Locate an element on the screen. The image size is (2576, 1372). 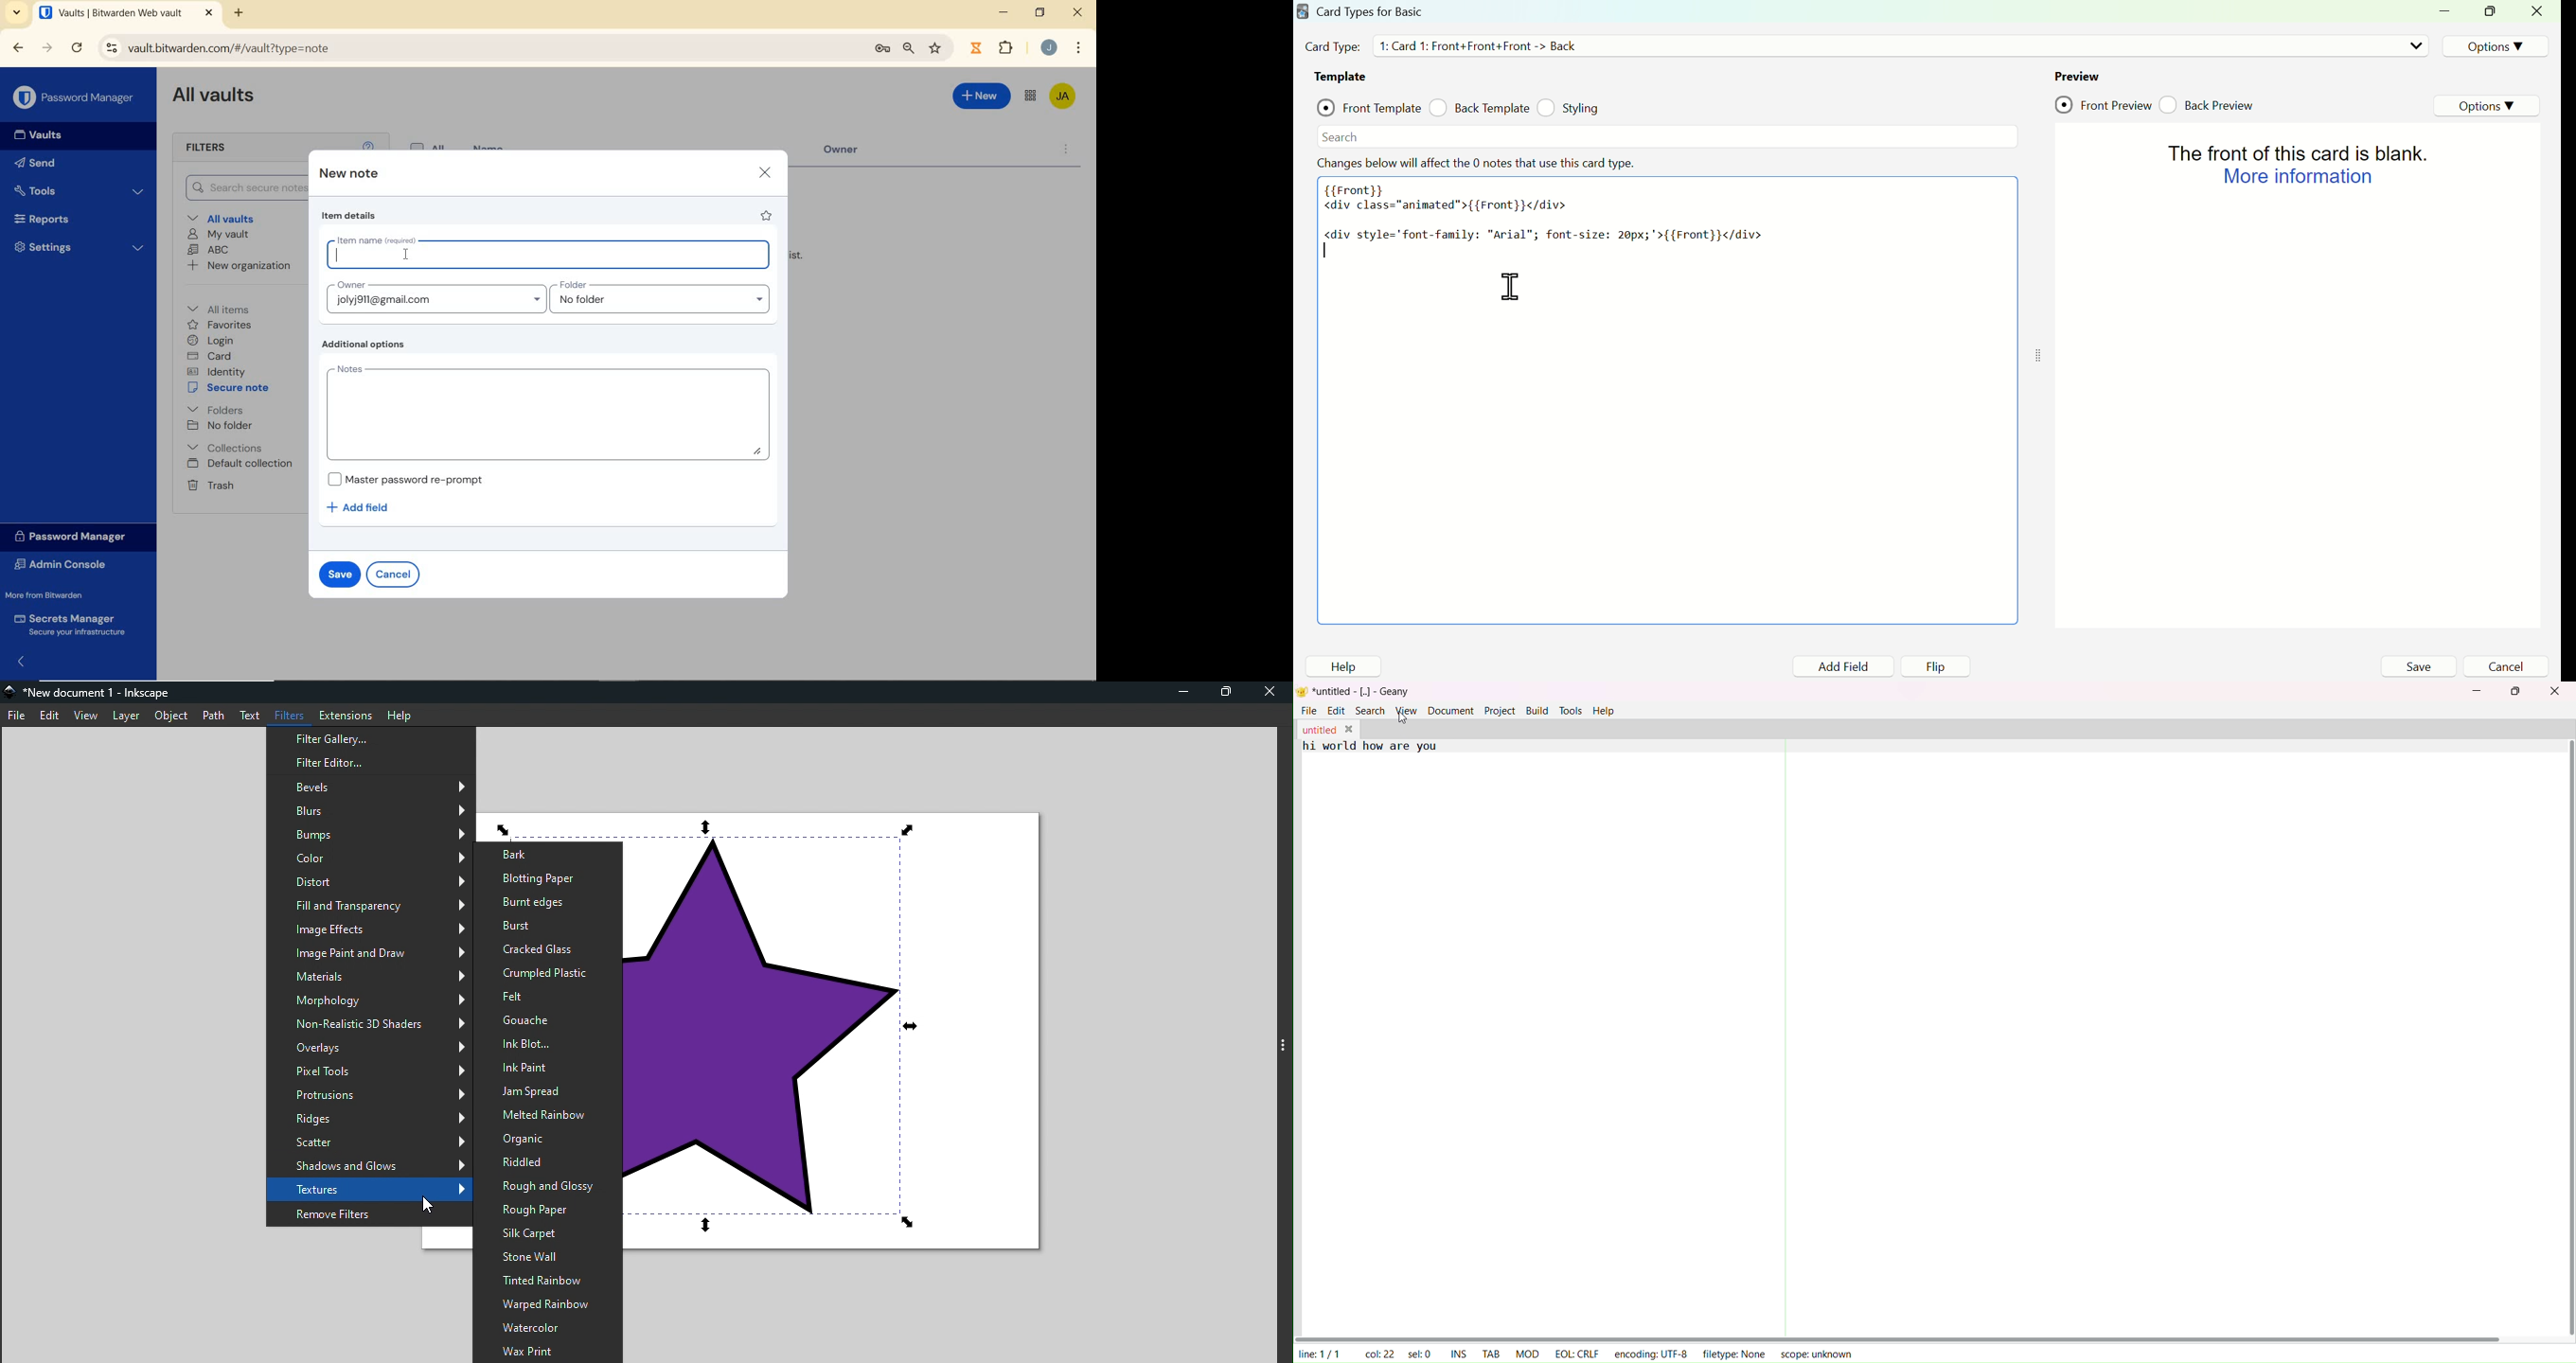
item name is located at coordinates (550, 254).